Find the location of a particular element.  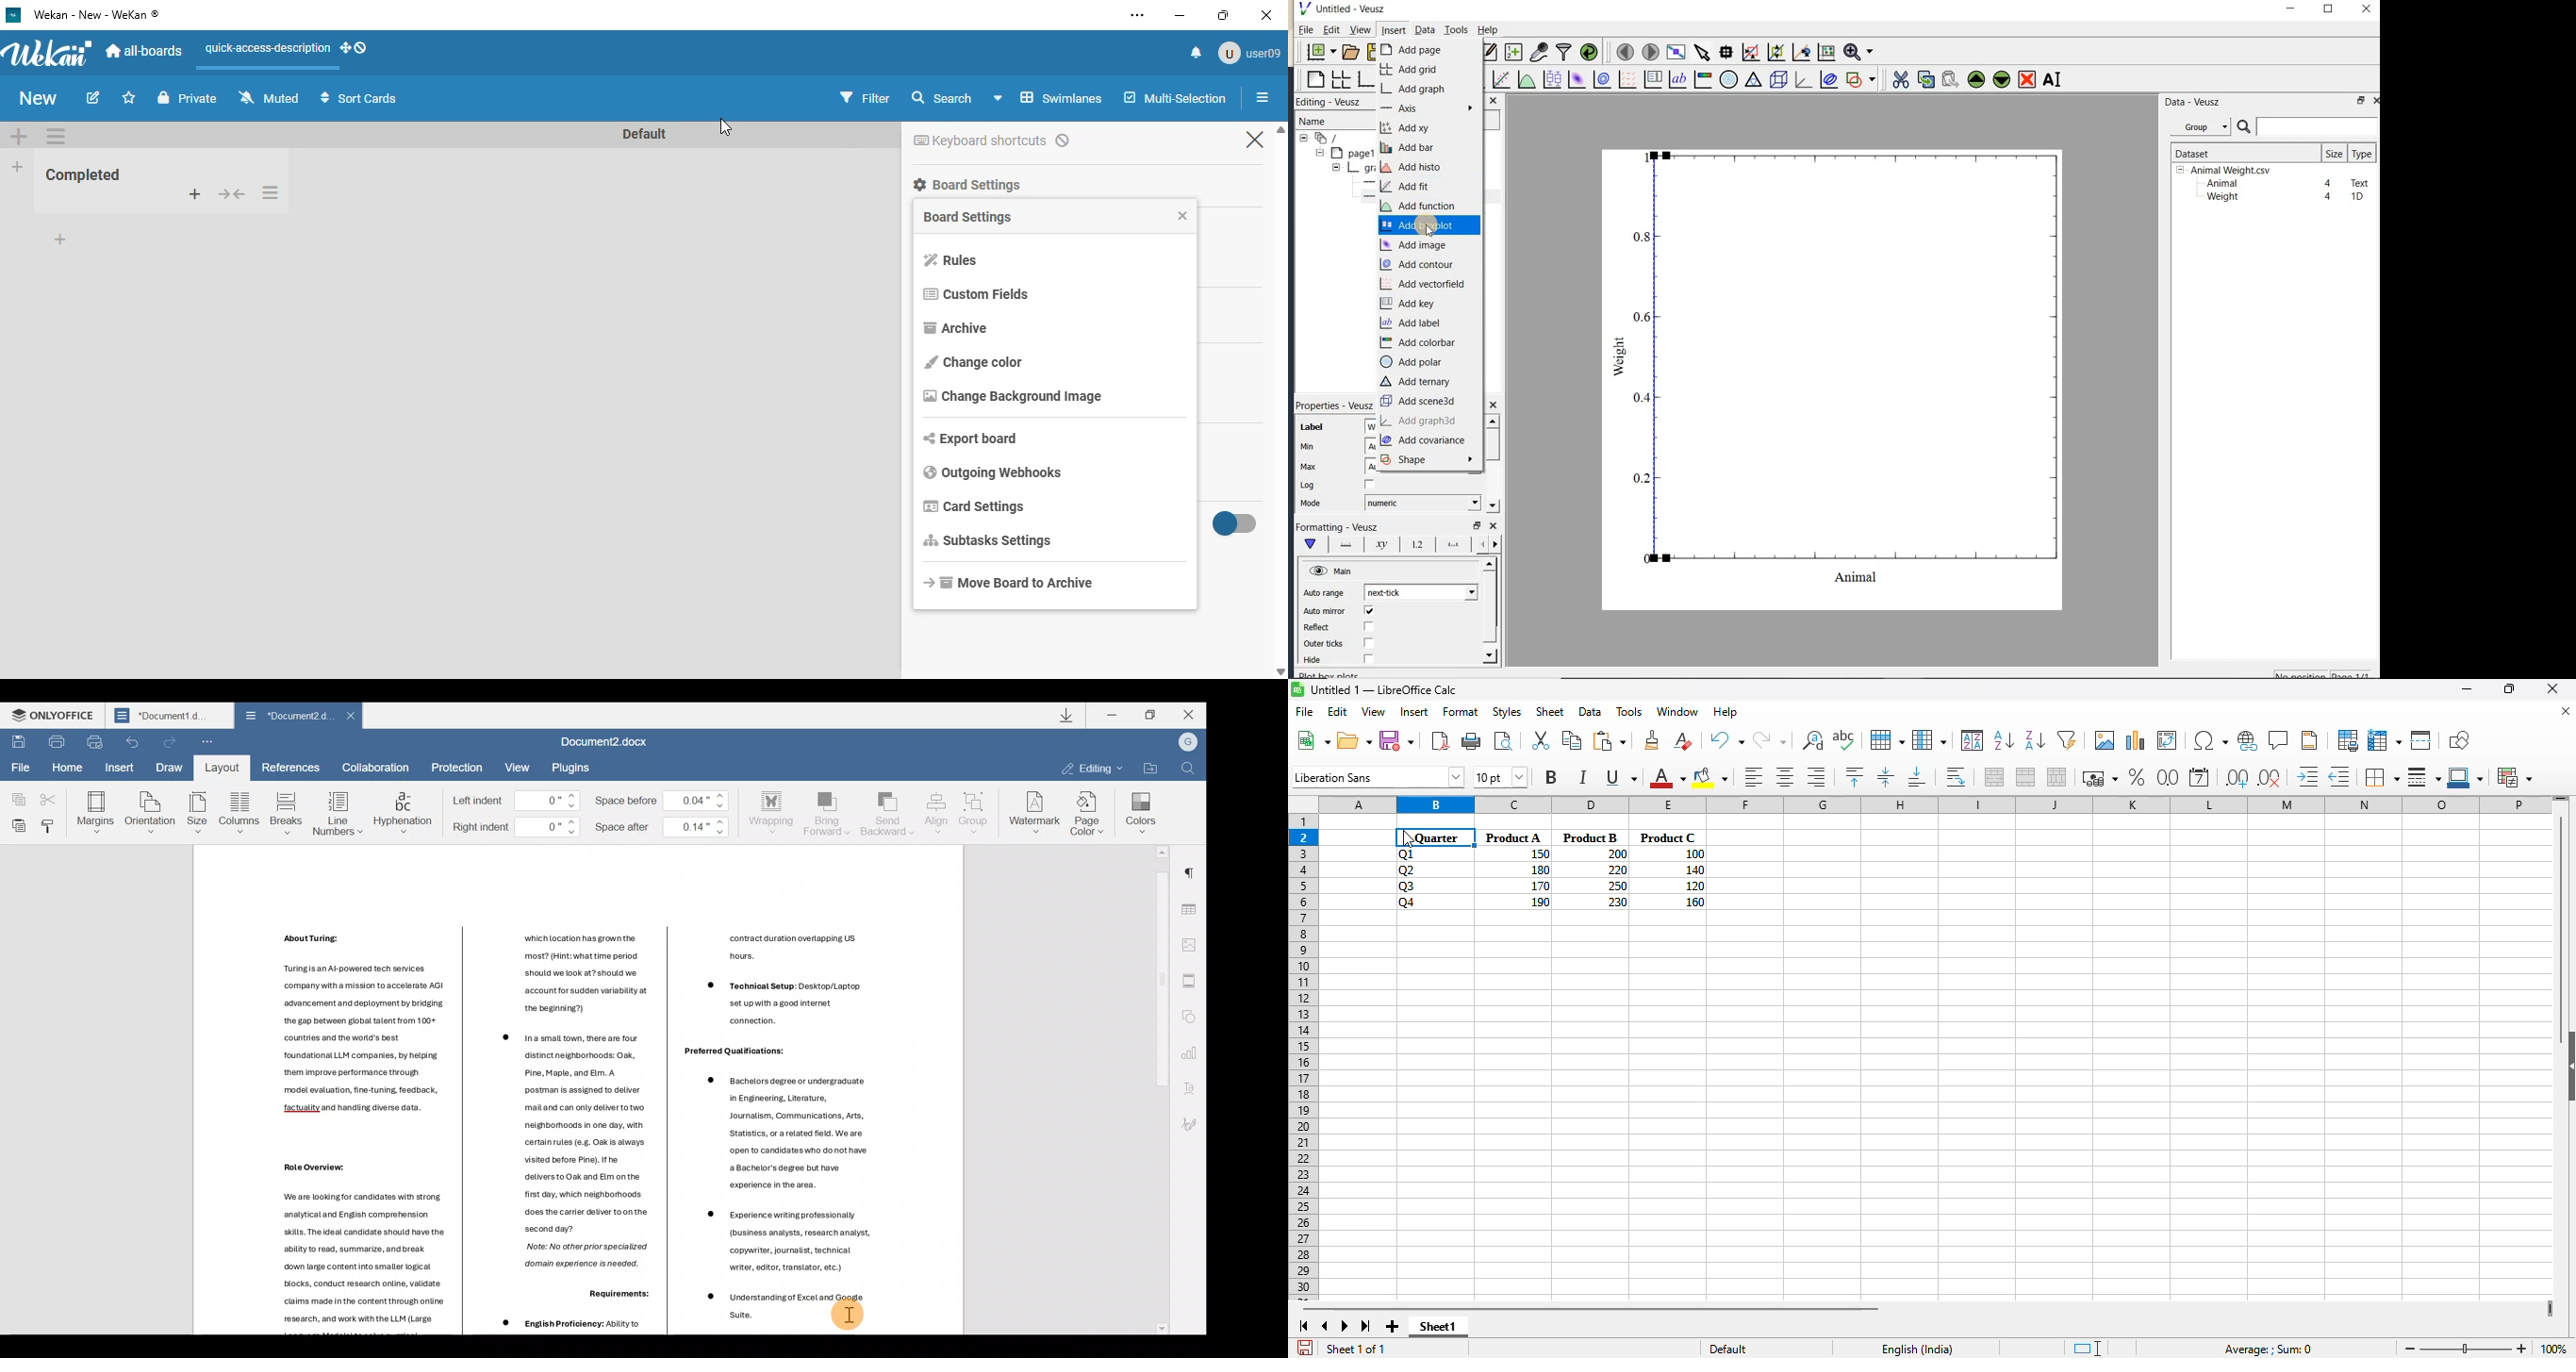

capture remote data is located at coordinates (1539, 51).